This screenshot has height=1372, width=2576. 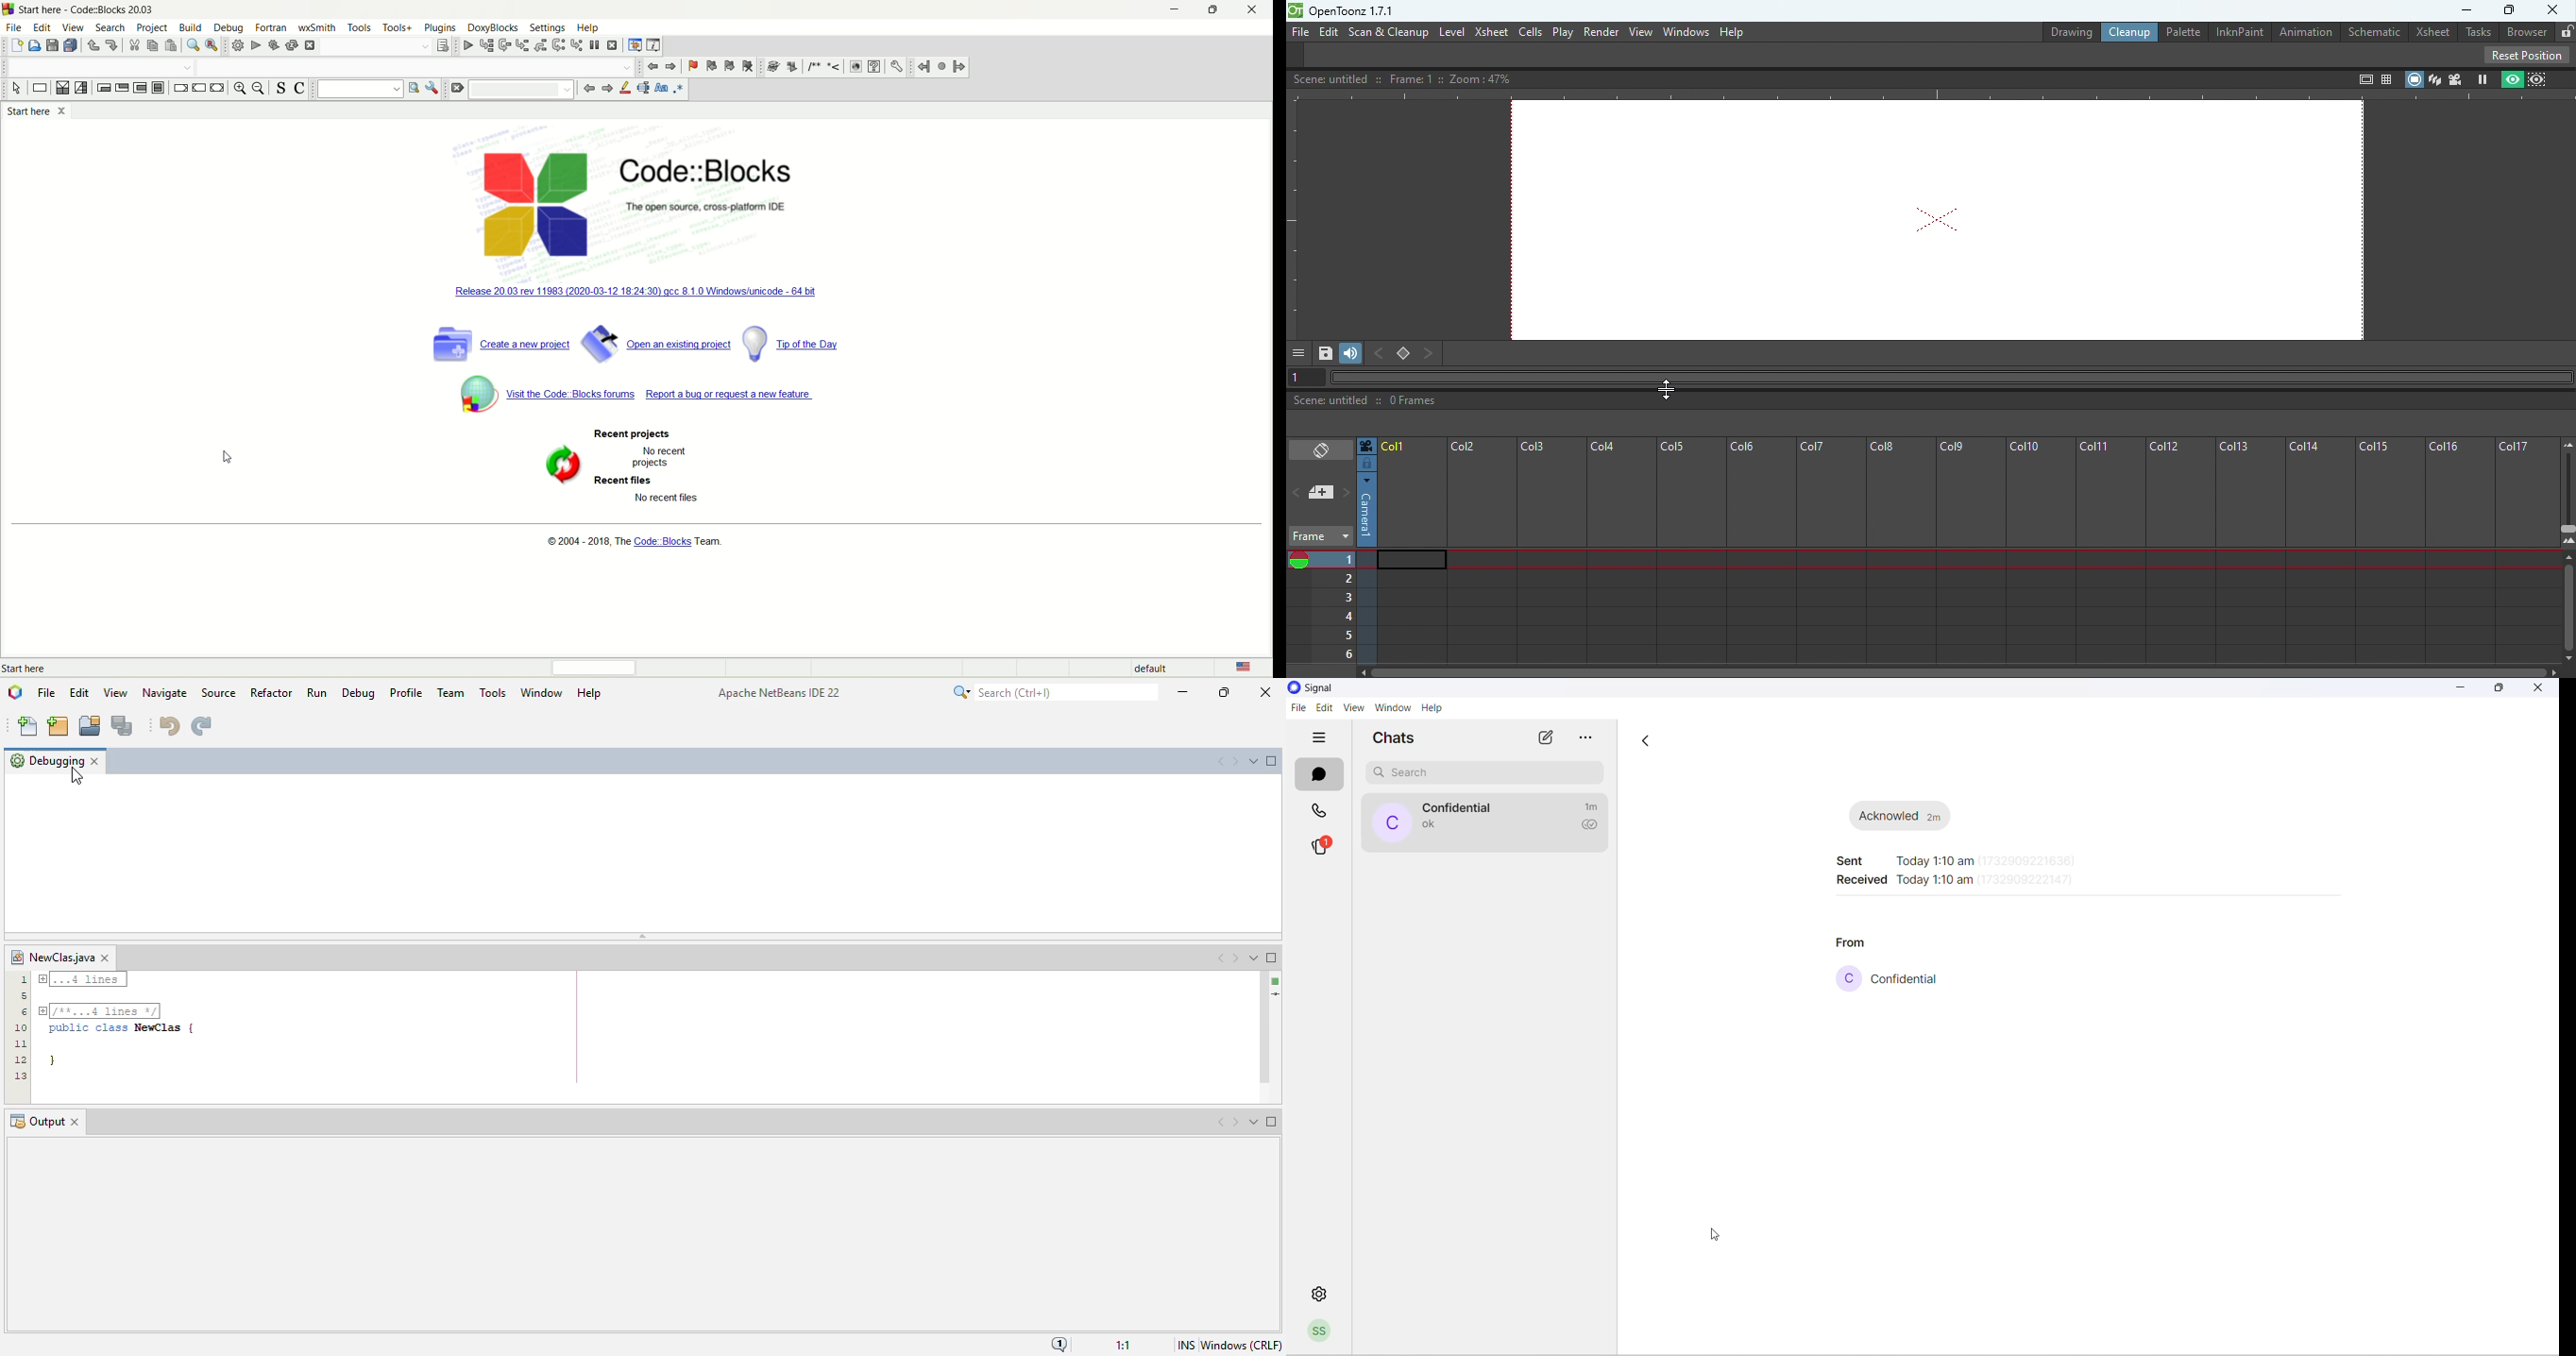 I want to click on Xsheet, so click(x=2432, y=32).